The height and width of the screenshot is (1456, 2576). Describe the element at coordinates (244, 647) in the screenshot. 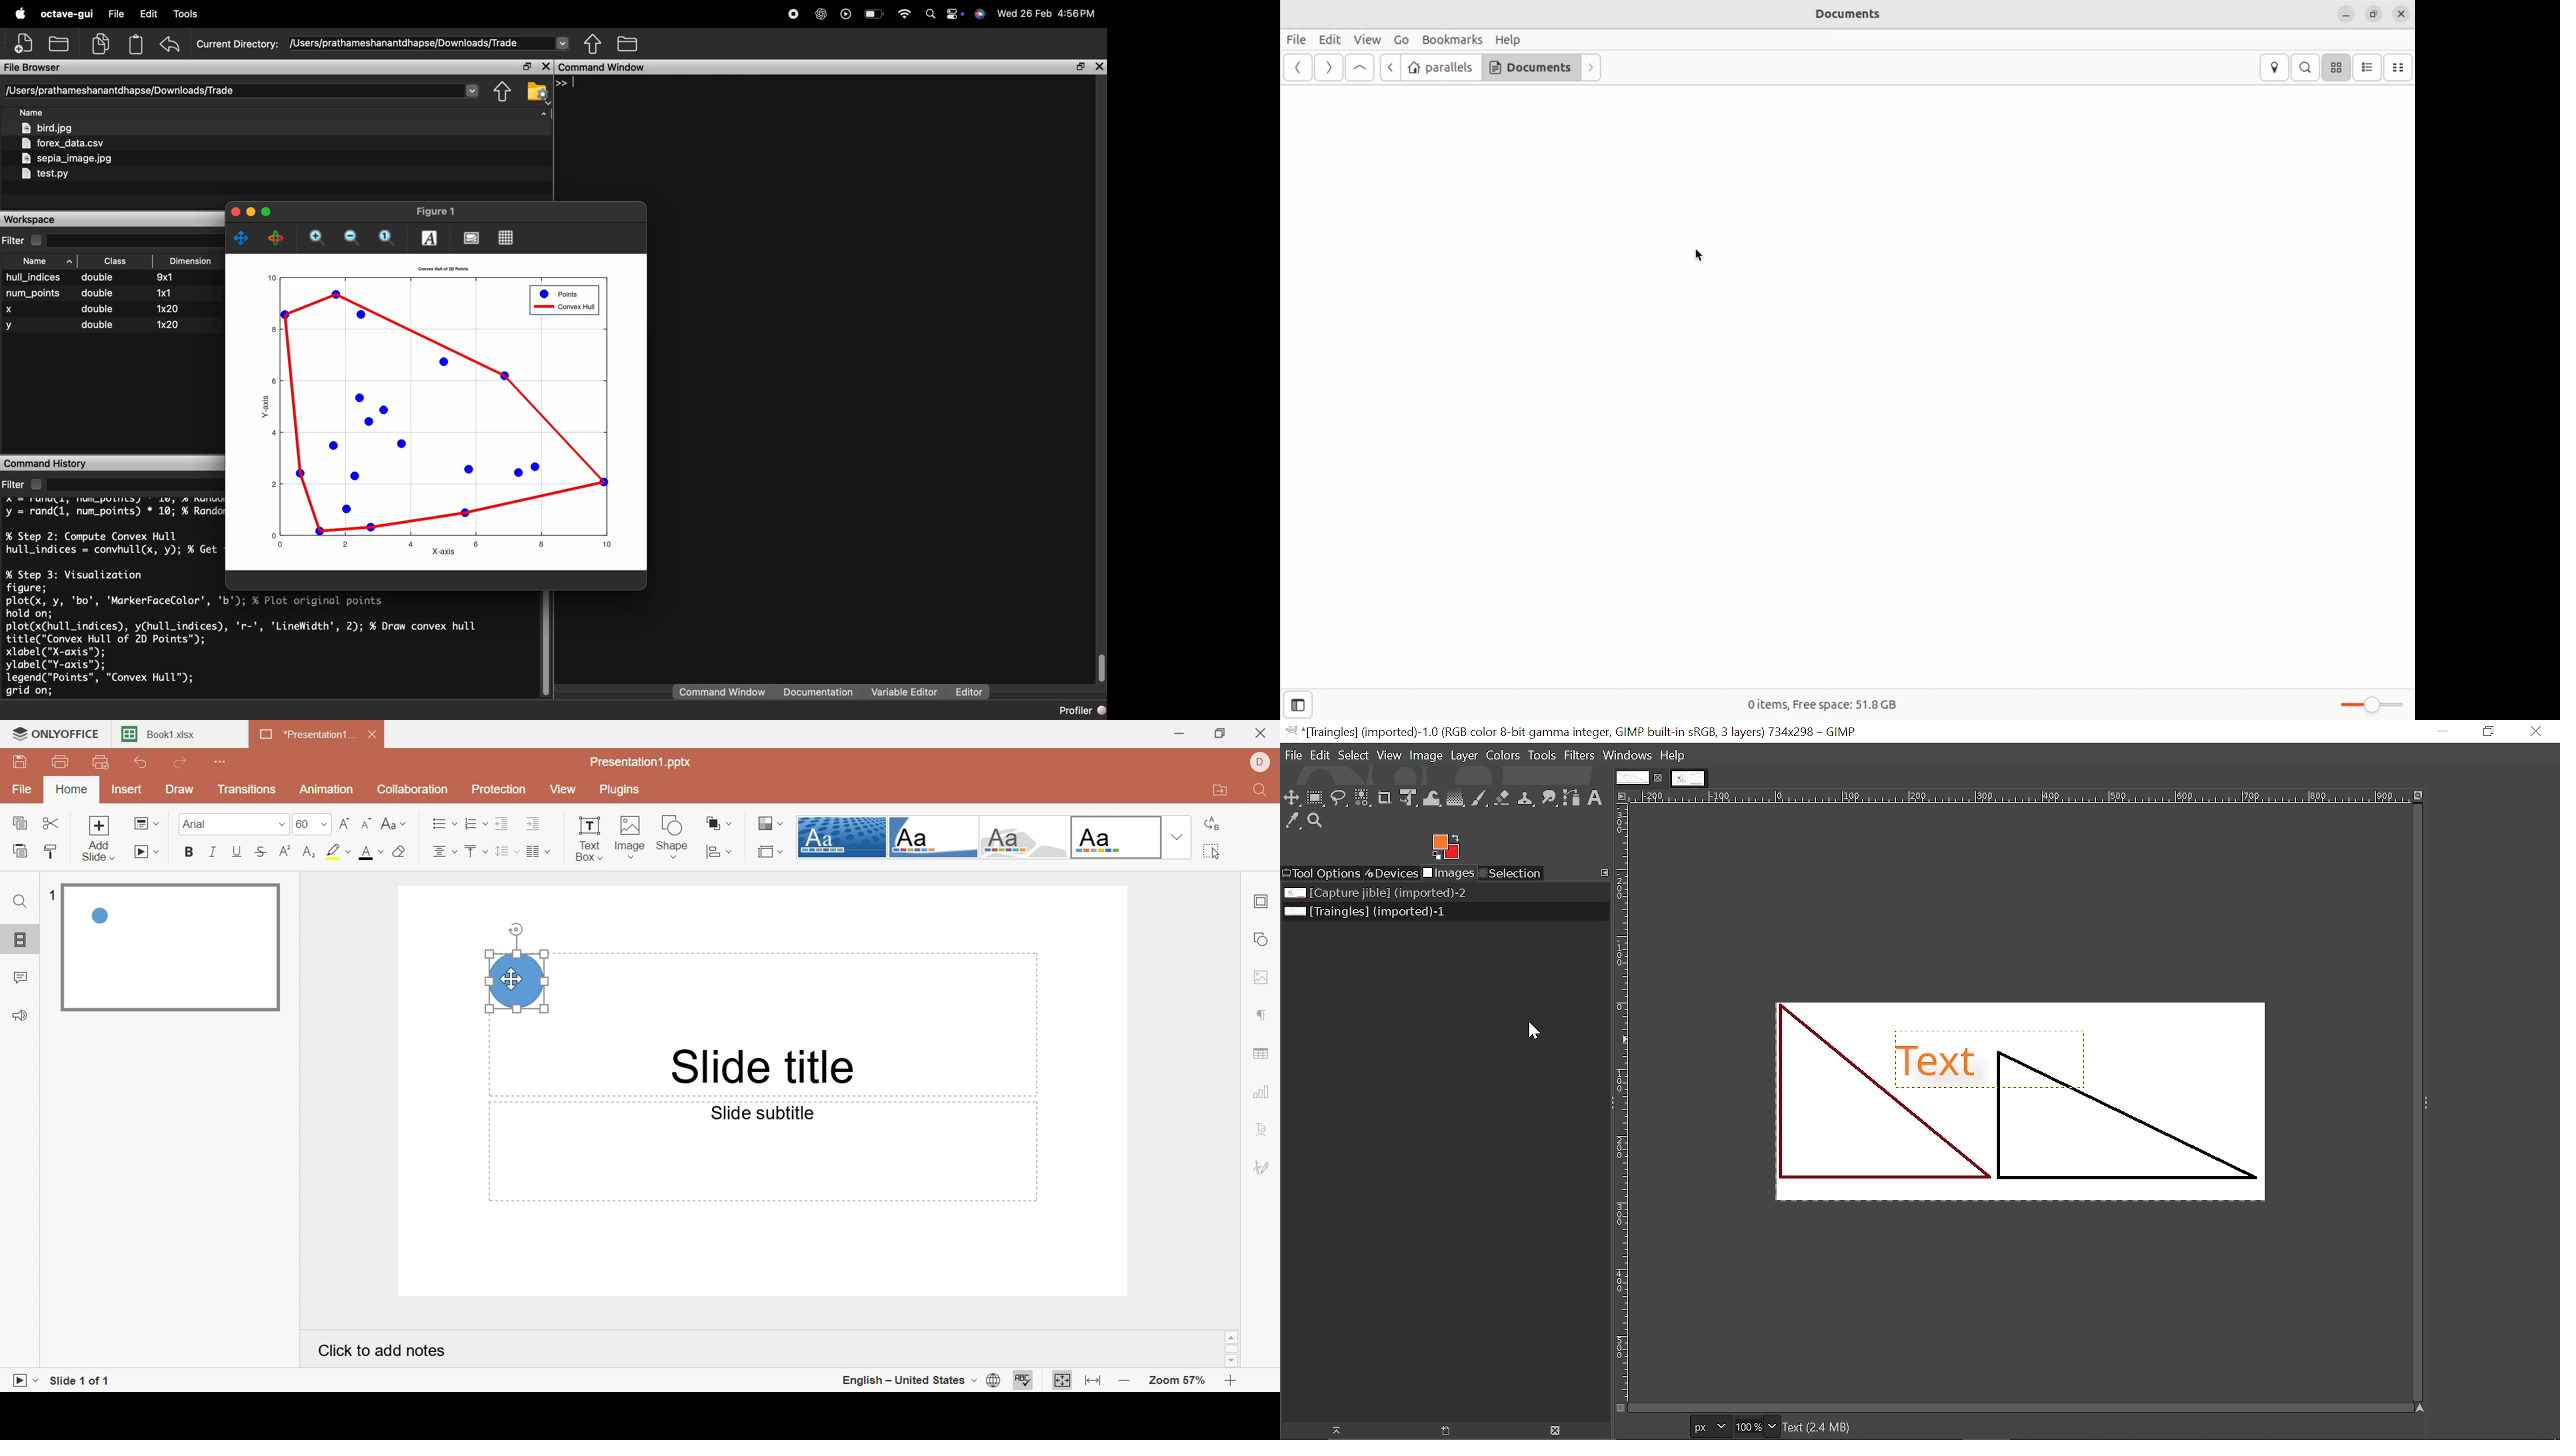

I see `plot(x, y, 'bo', 'MarkerFaceColor', 'b'); % Plot original points

hold on;

plot(xChull_indices), y(Chull_indices), 'r-', 'LineWidth', 2); % Draw convex hull
title("Convex Hull of 2D Points");

xlabel("X-axis");

ylabel ("Y-axis");

legend("Points", "Convex Hull");

grid on;` at that location.